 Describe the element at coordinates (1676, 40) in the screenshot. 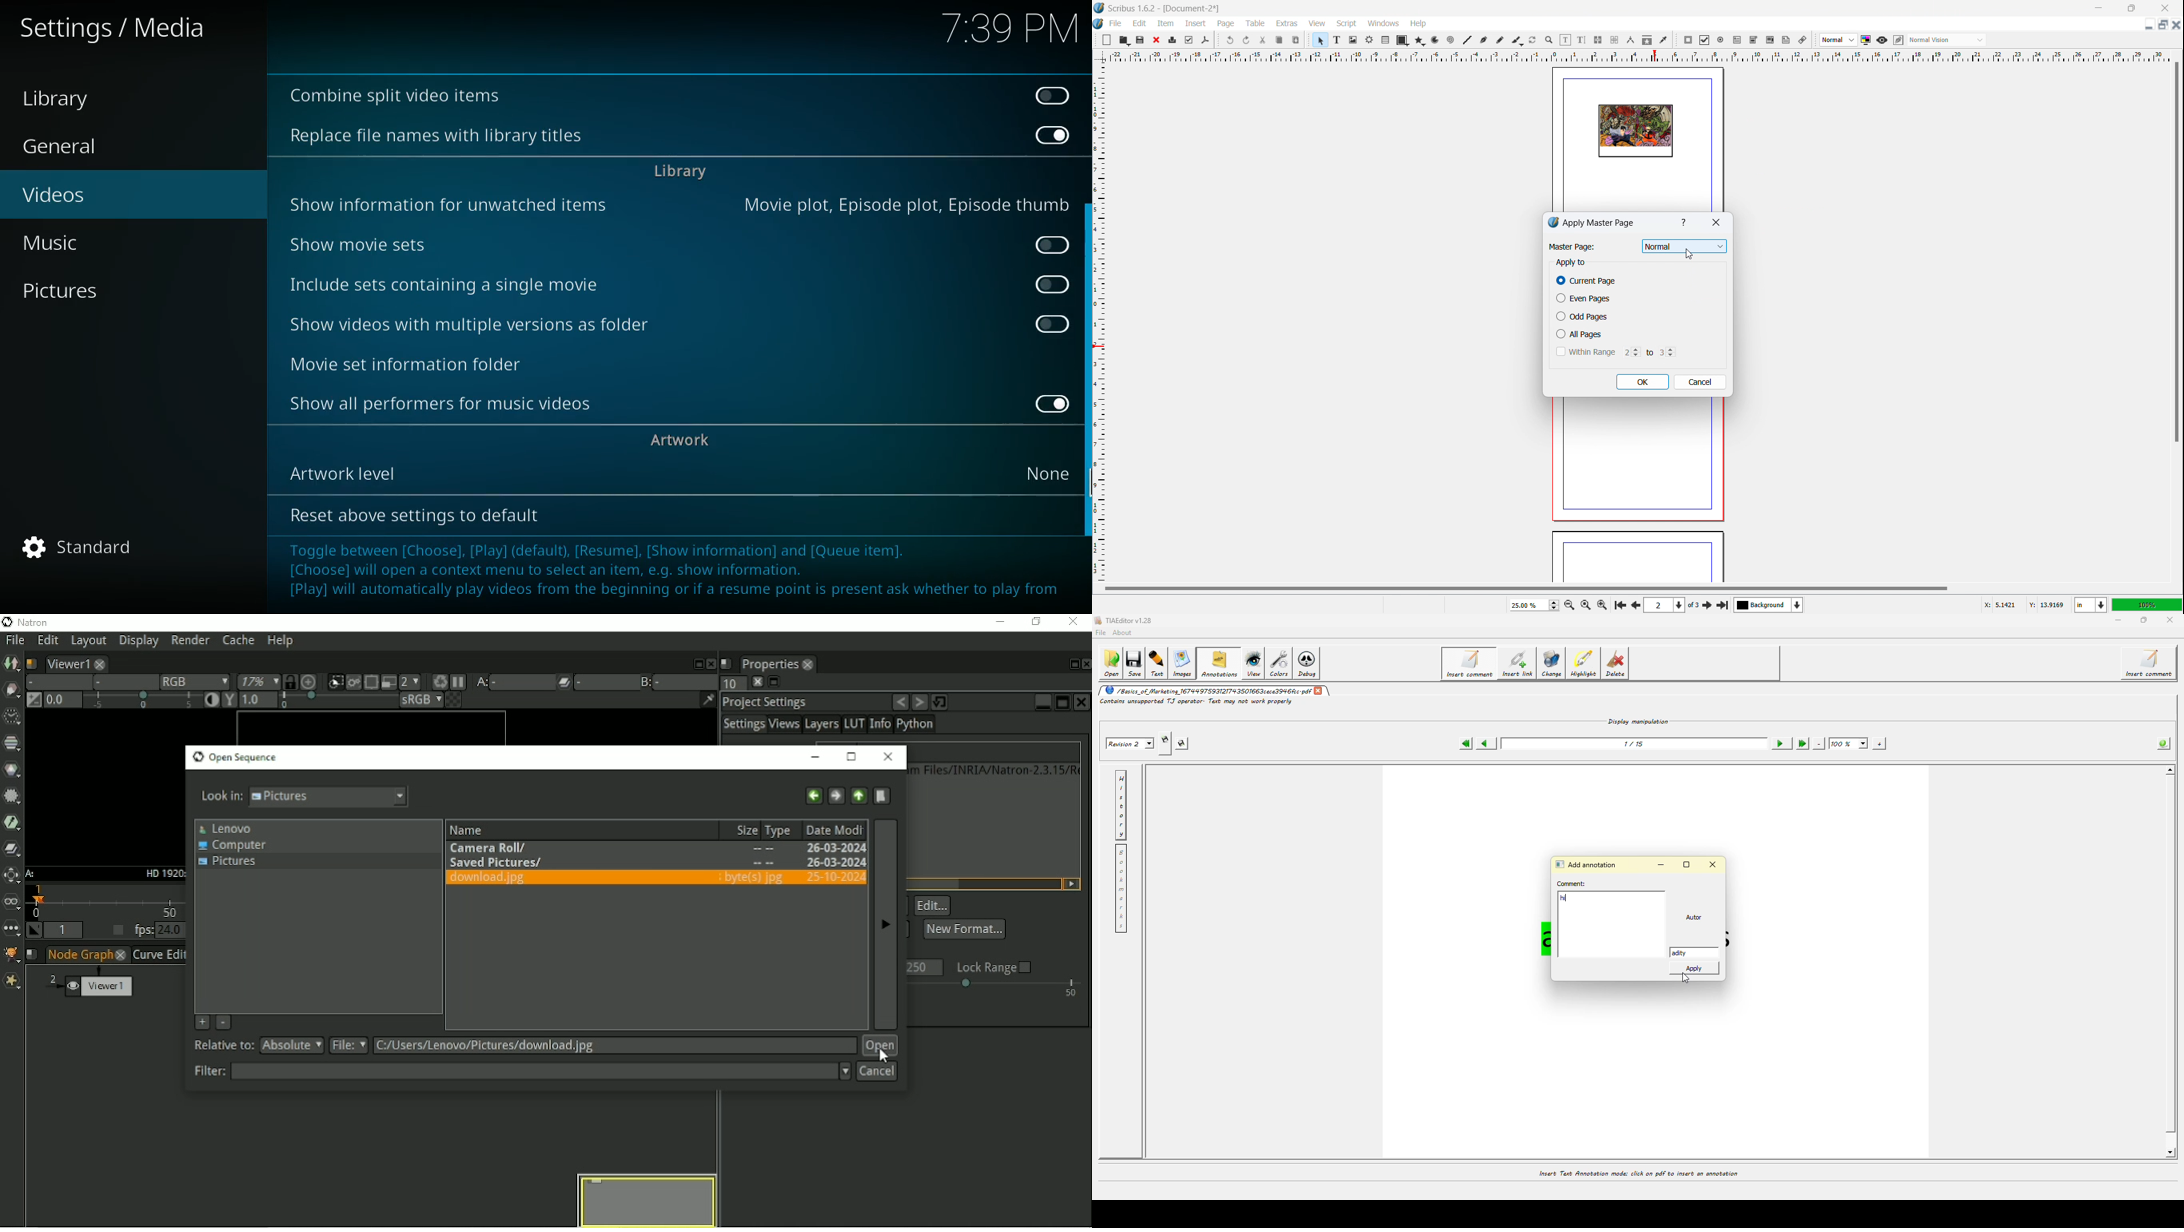

I see `move toolbox` at that location.